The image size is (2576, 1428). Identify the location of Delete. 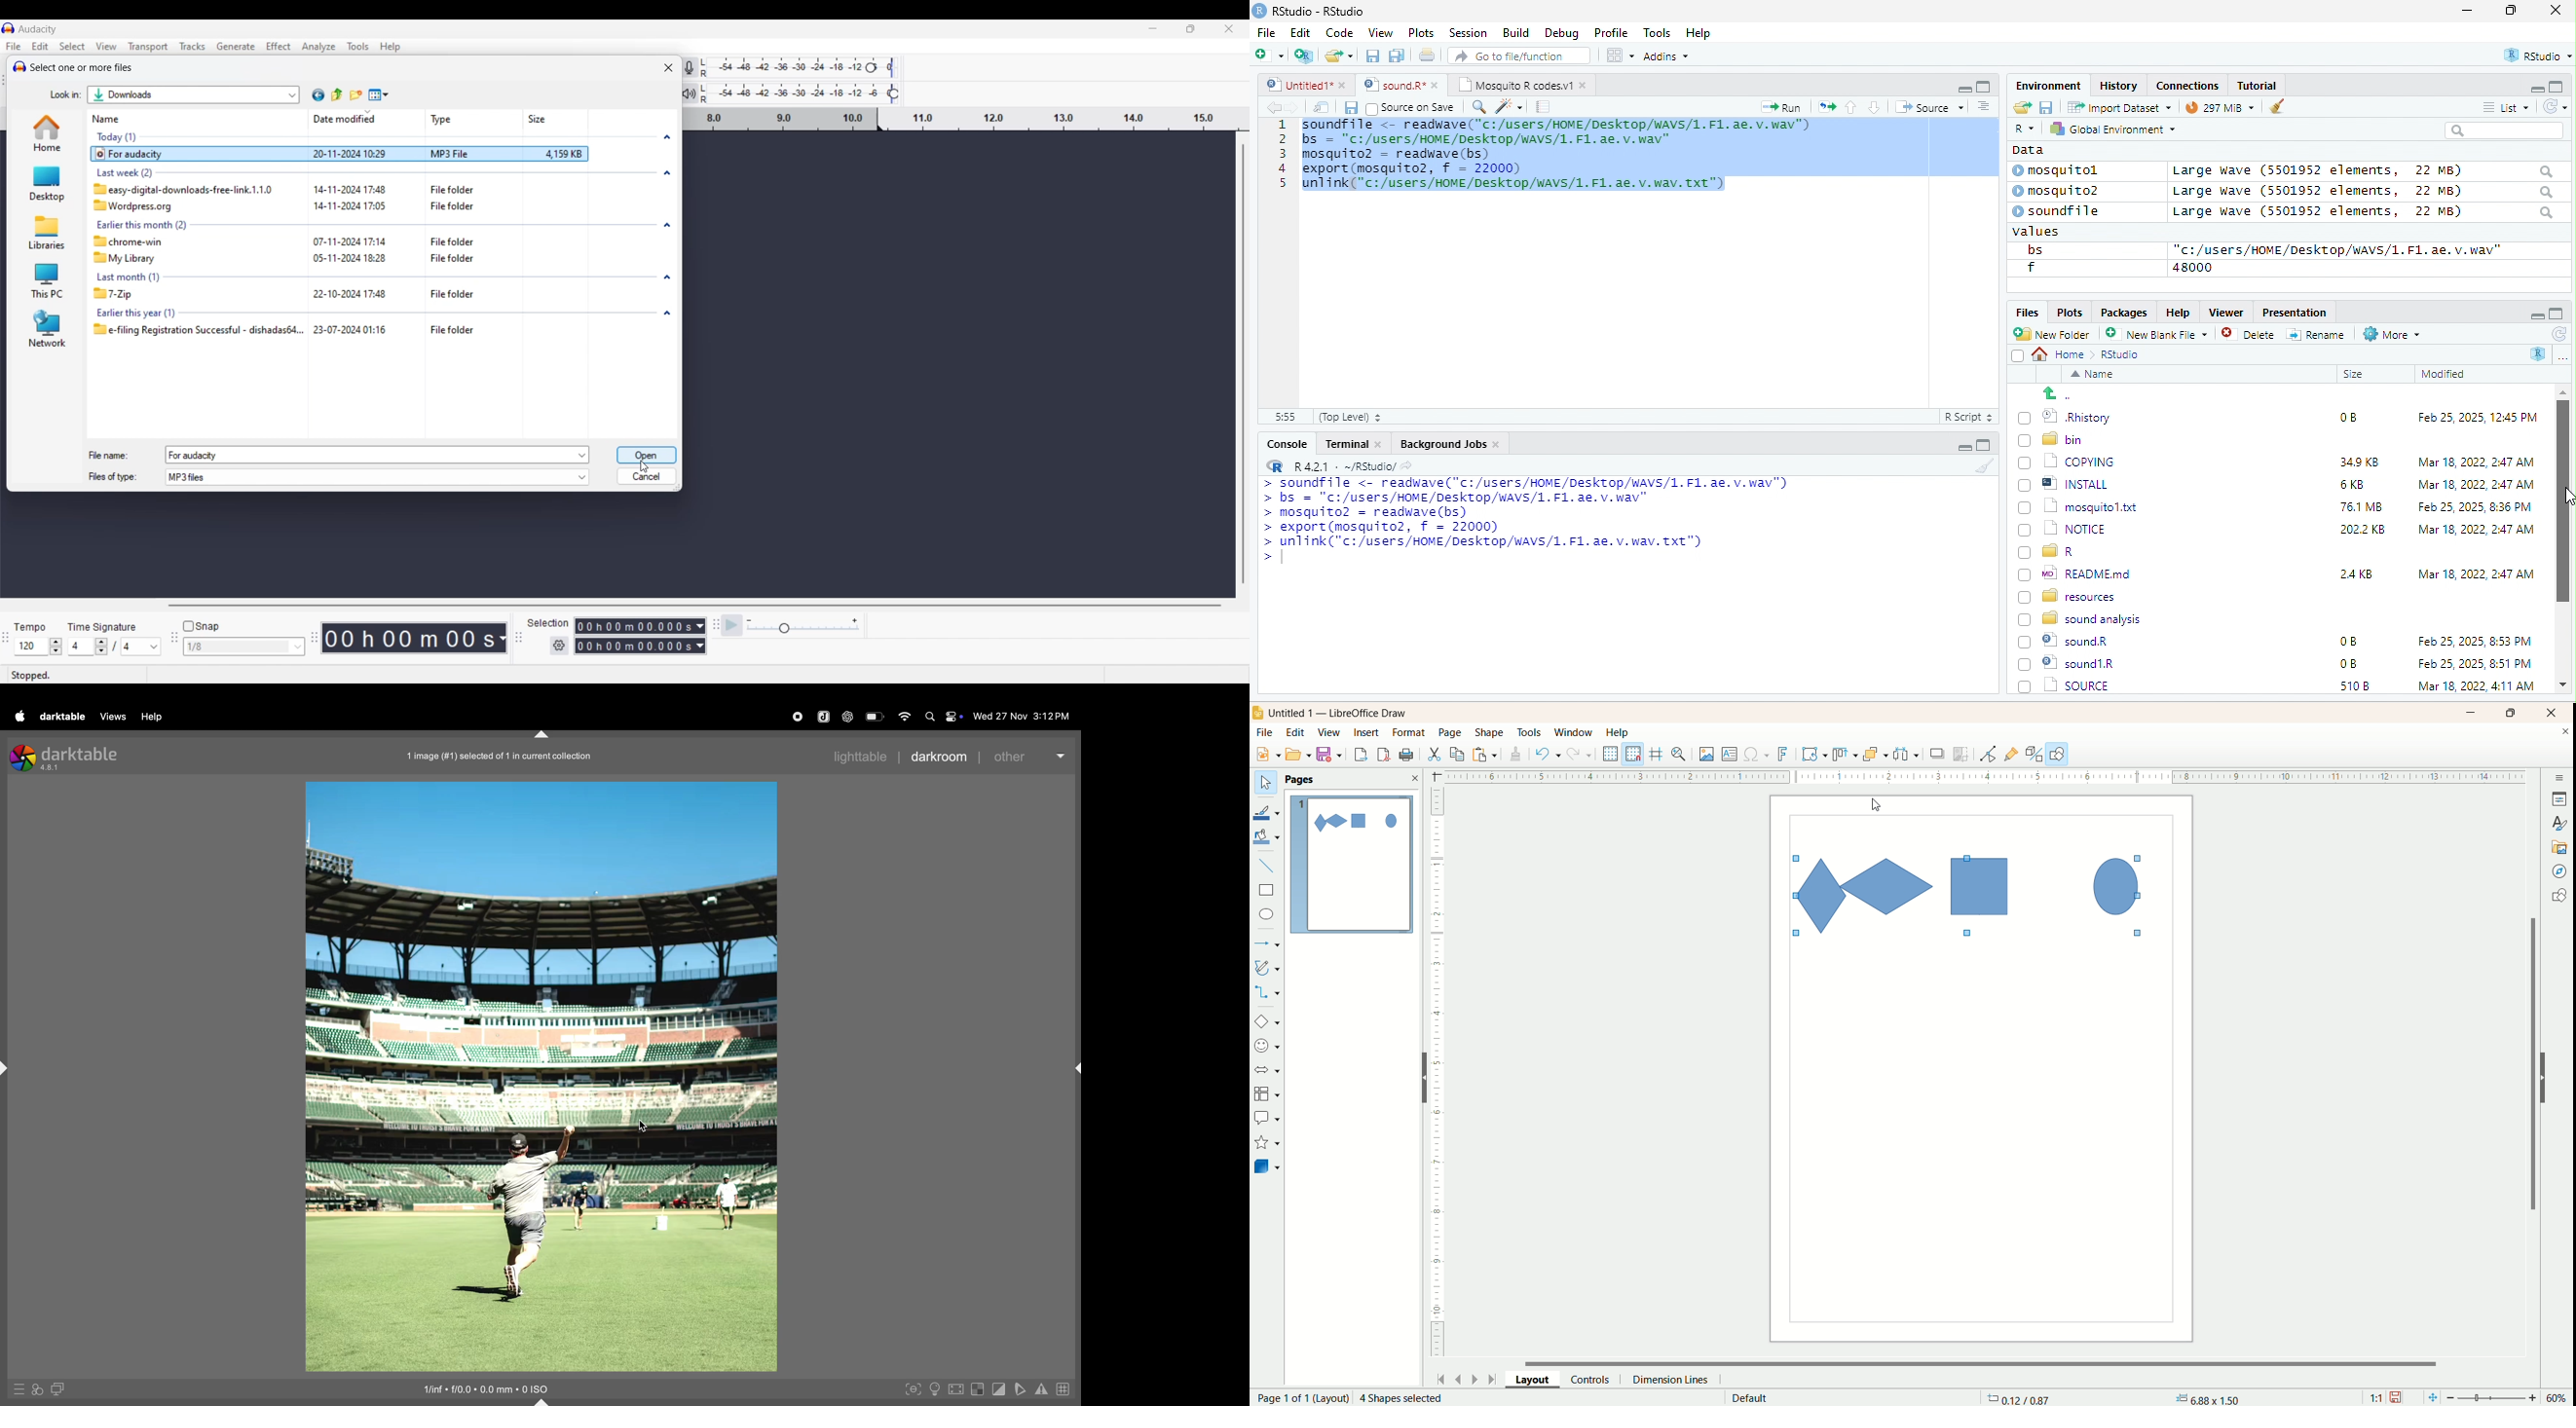
(2251, 335).